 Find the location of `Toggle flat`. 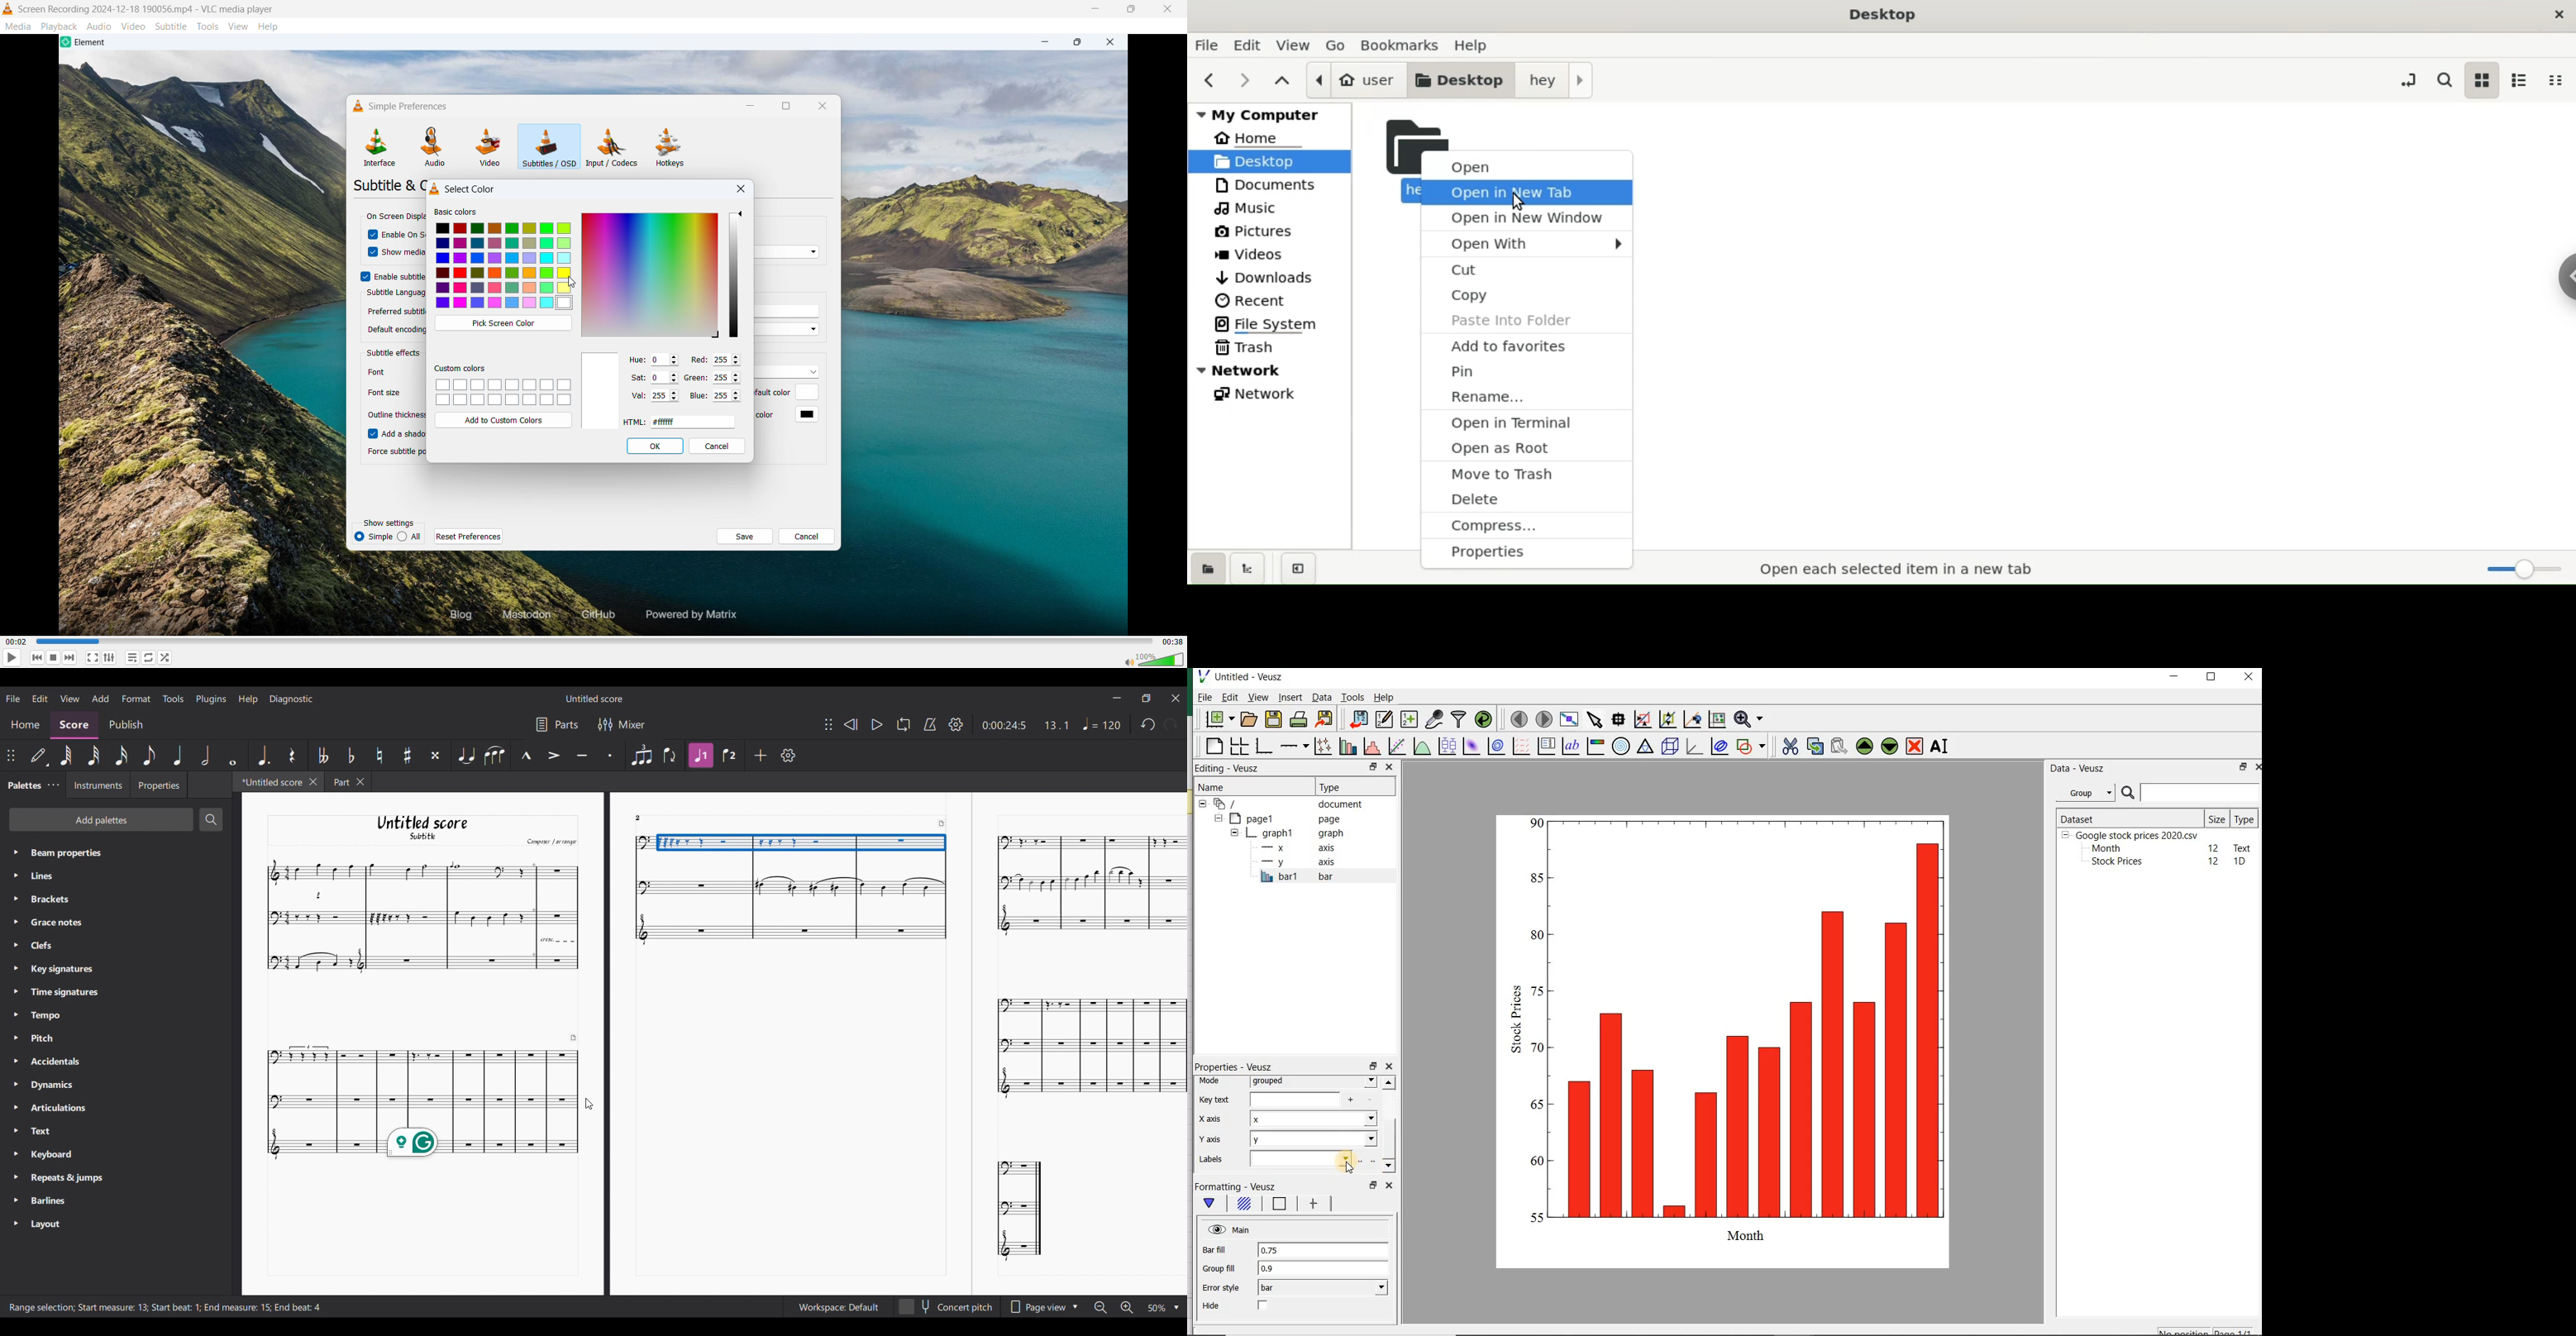

Toggle flat is located at coordinates (351, 755).